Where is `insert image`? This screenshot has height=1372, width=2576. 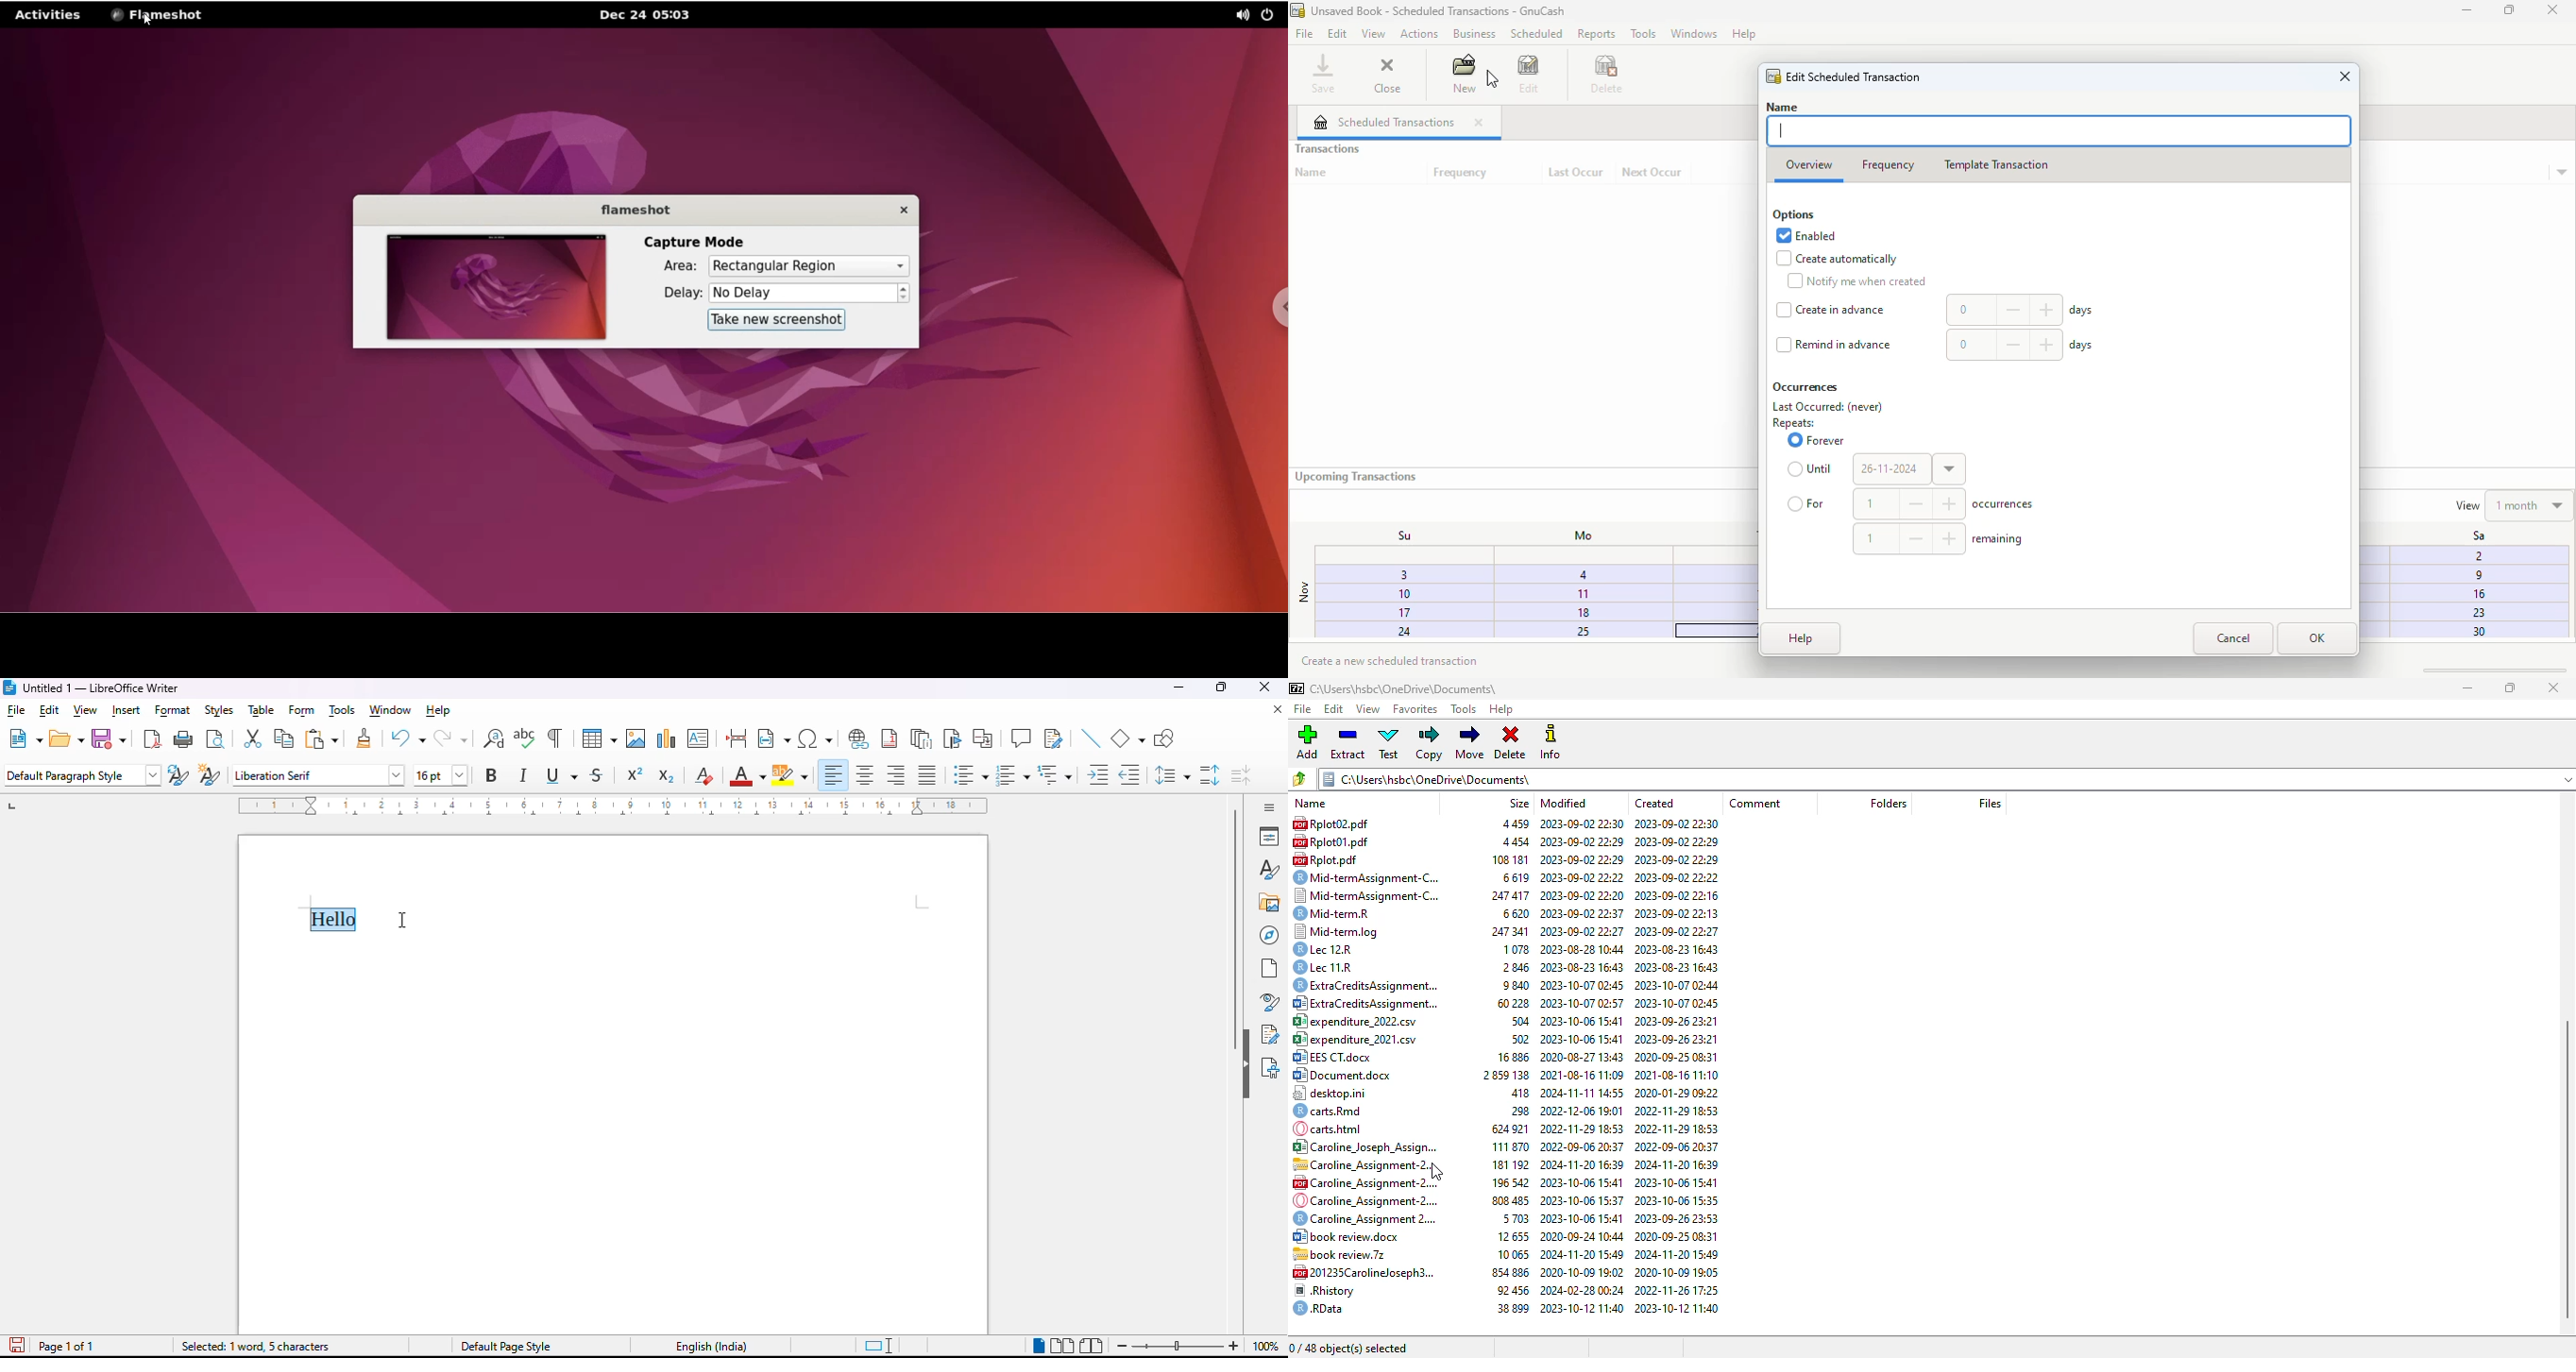
insert image is located at coordinates (636, 738).